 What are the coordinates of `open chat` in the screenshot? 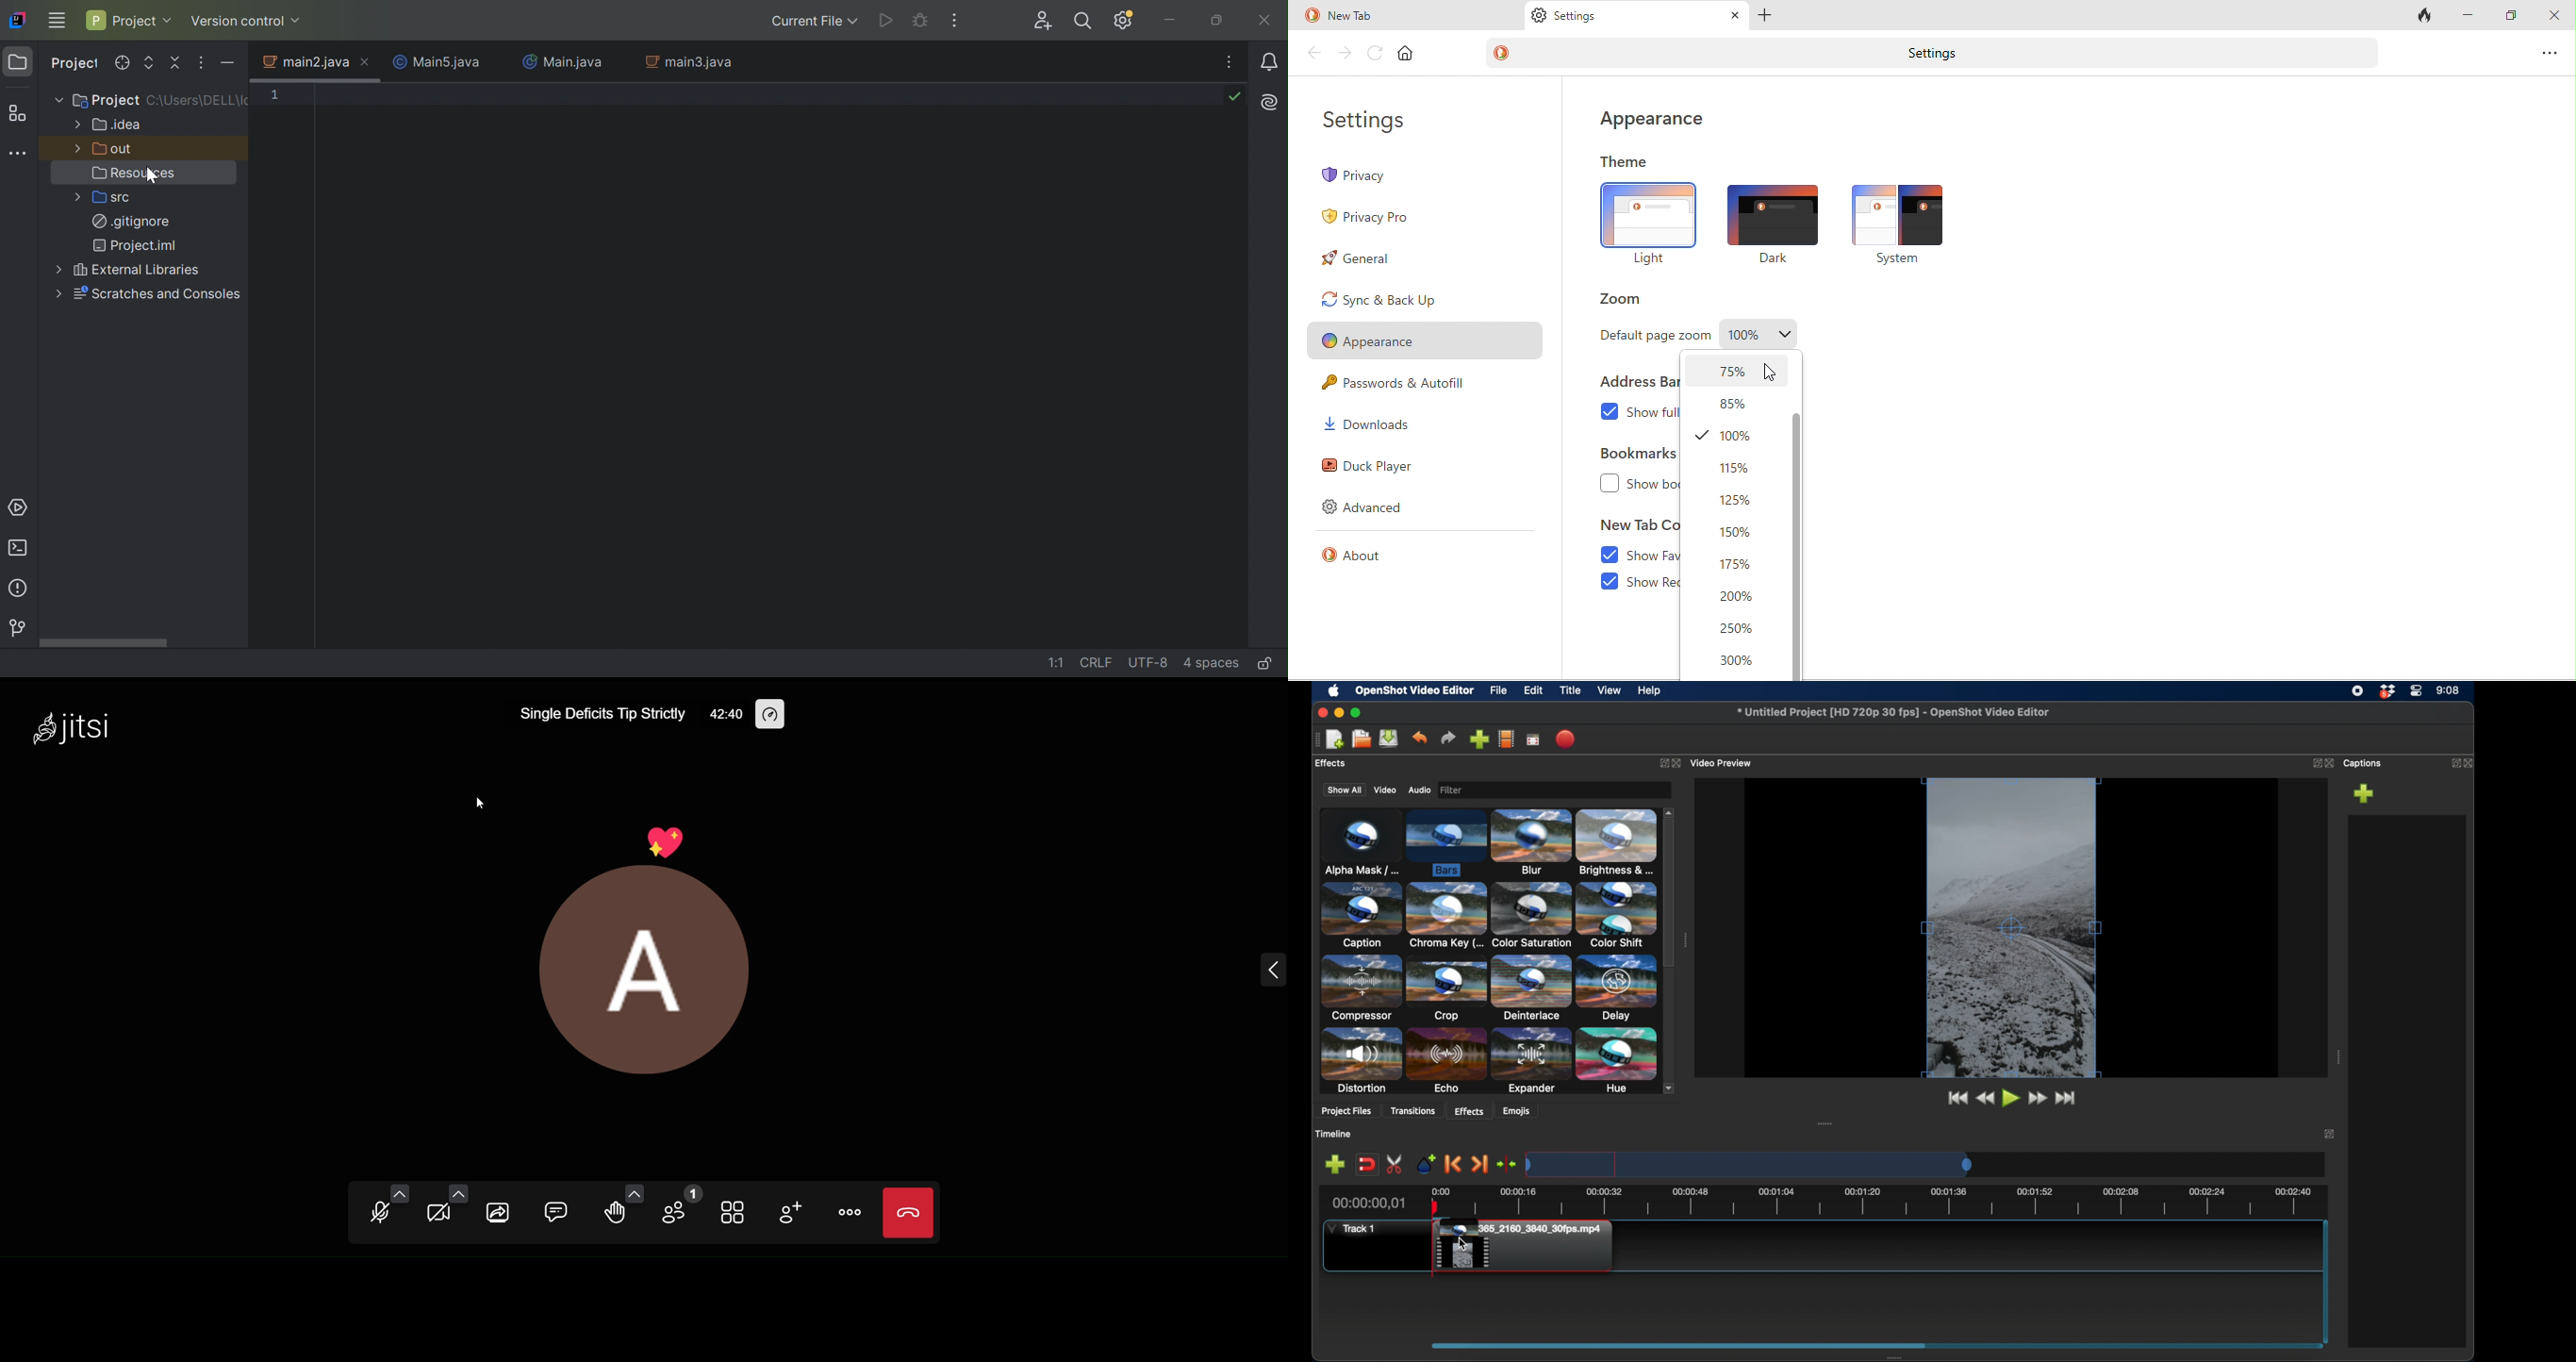 It's located at (557, 1210).